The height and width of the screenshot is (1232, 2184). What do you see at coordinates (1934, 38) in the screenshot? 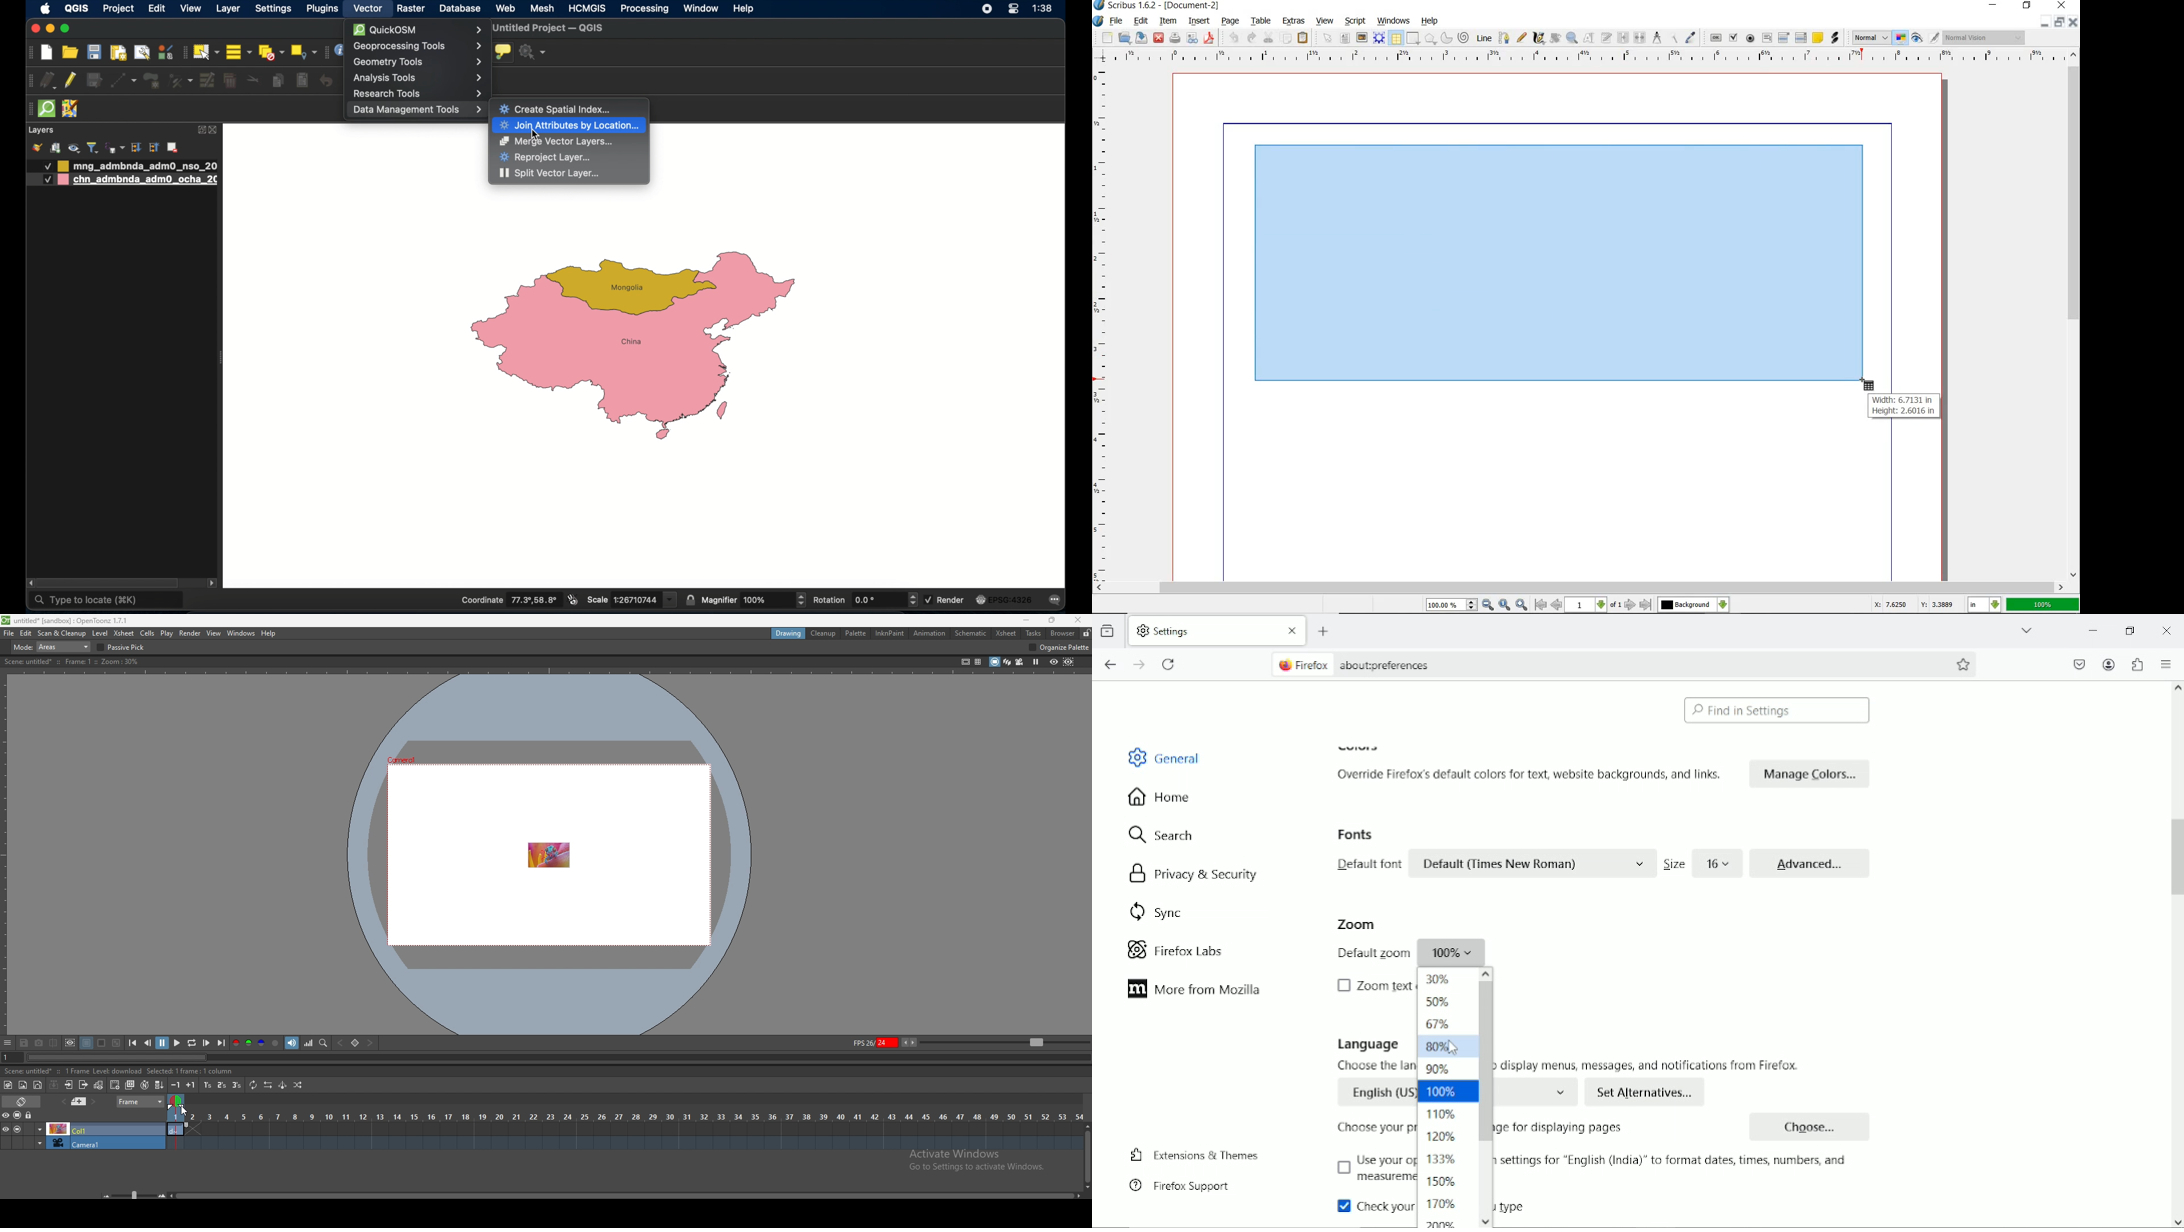
I see `edit in preview mode` at bounding box center [1934, 38].